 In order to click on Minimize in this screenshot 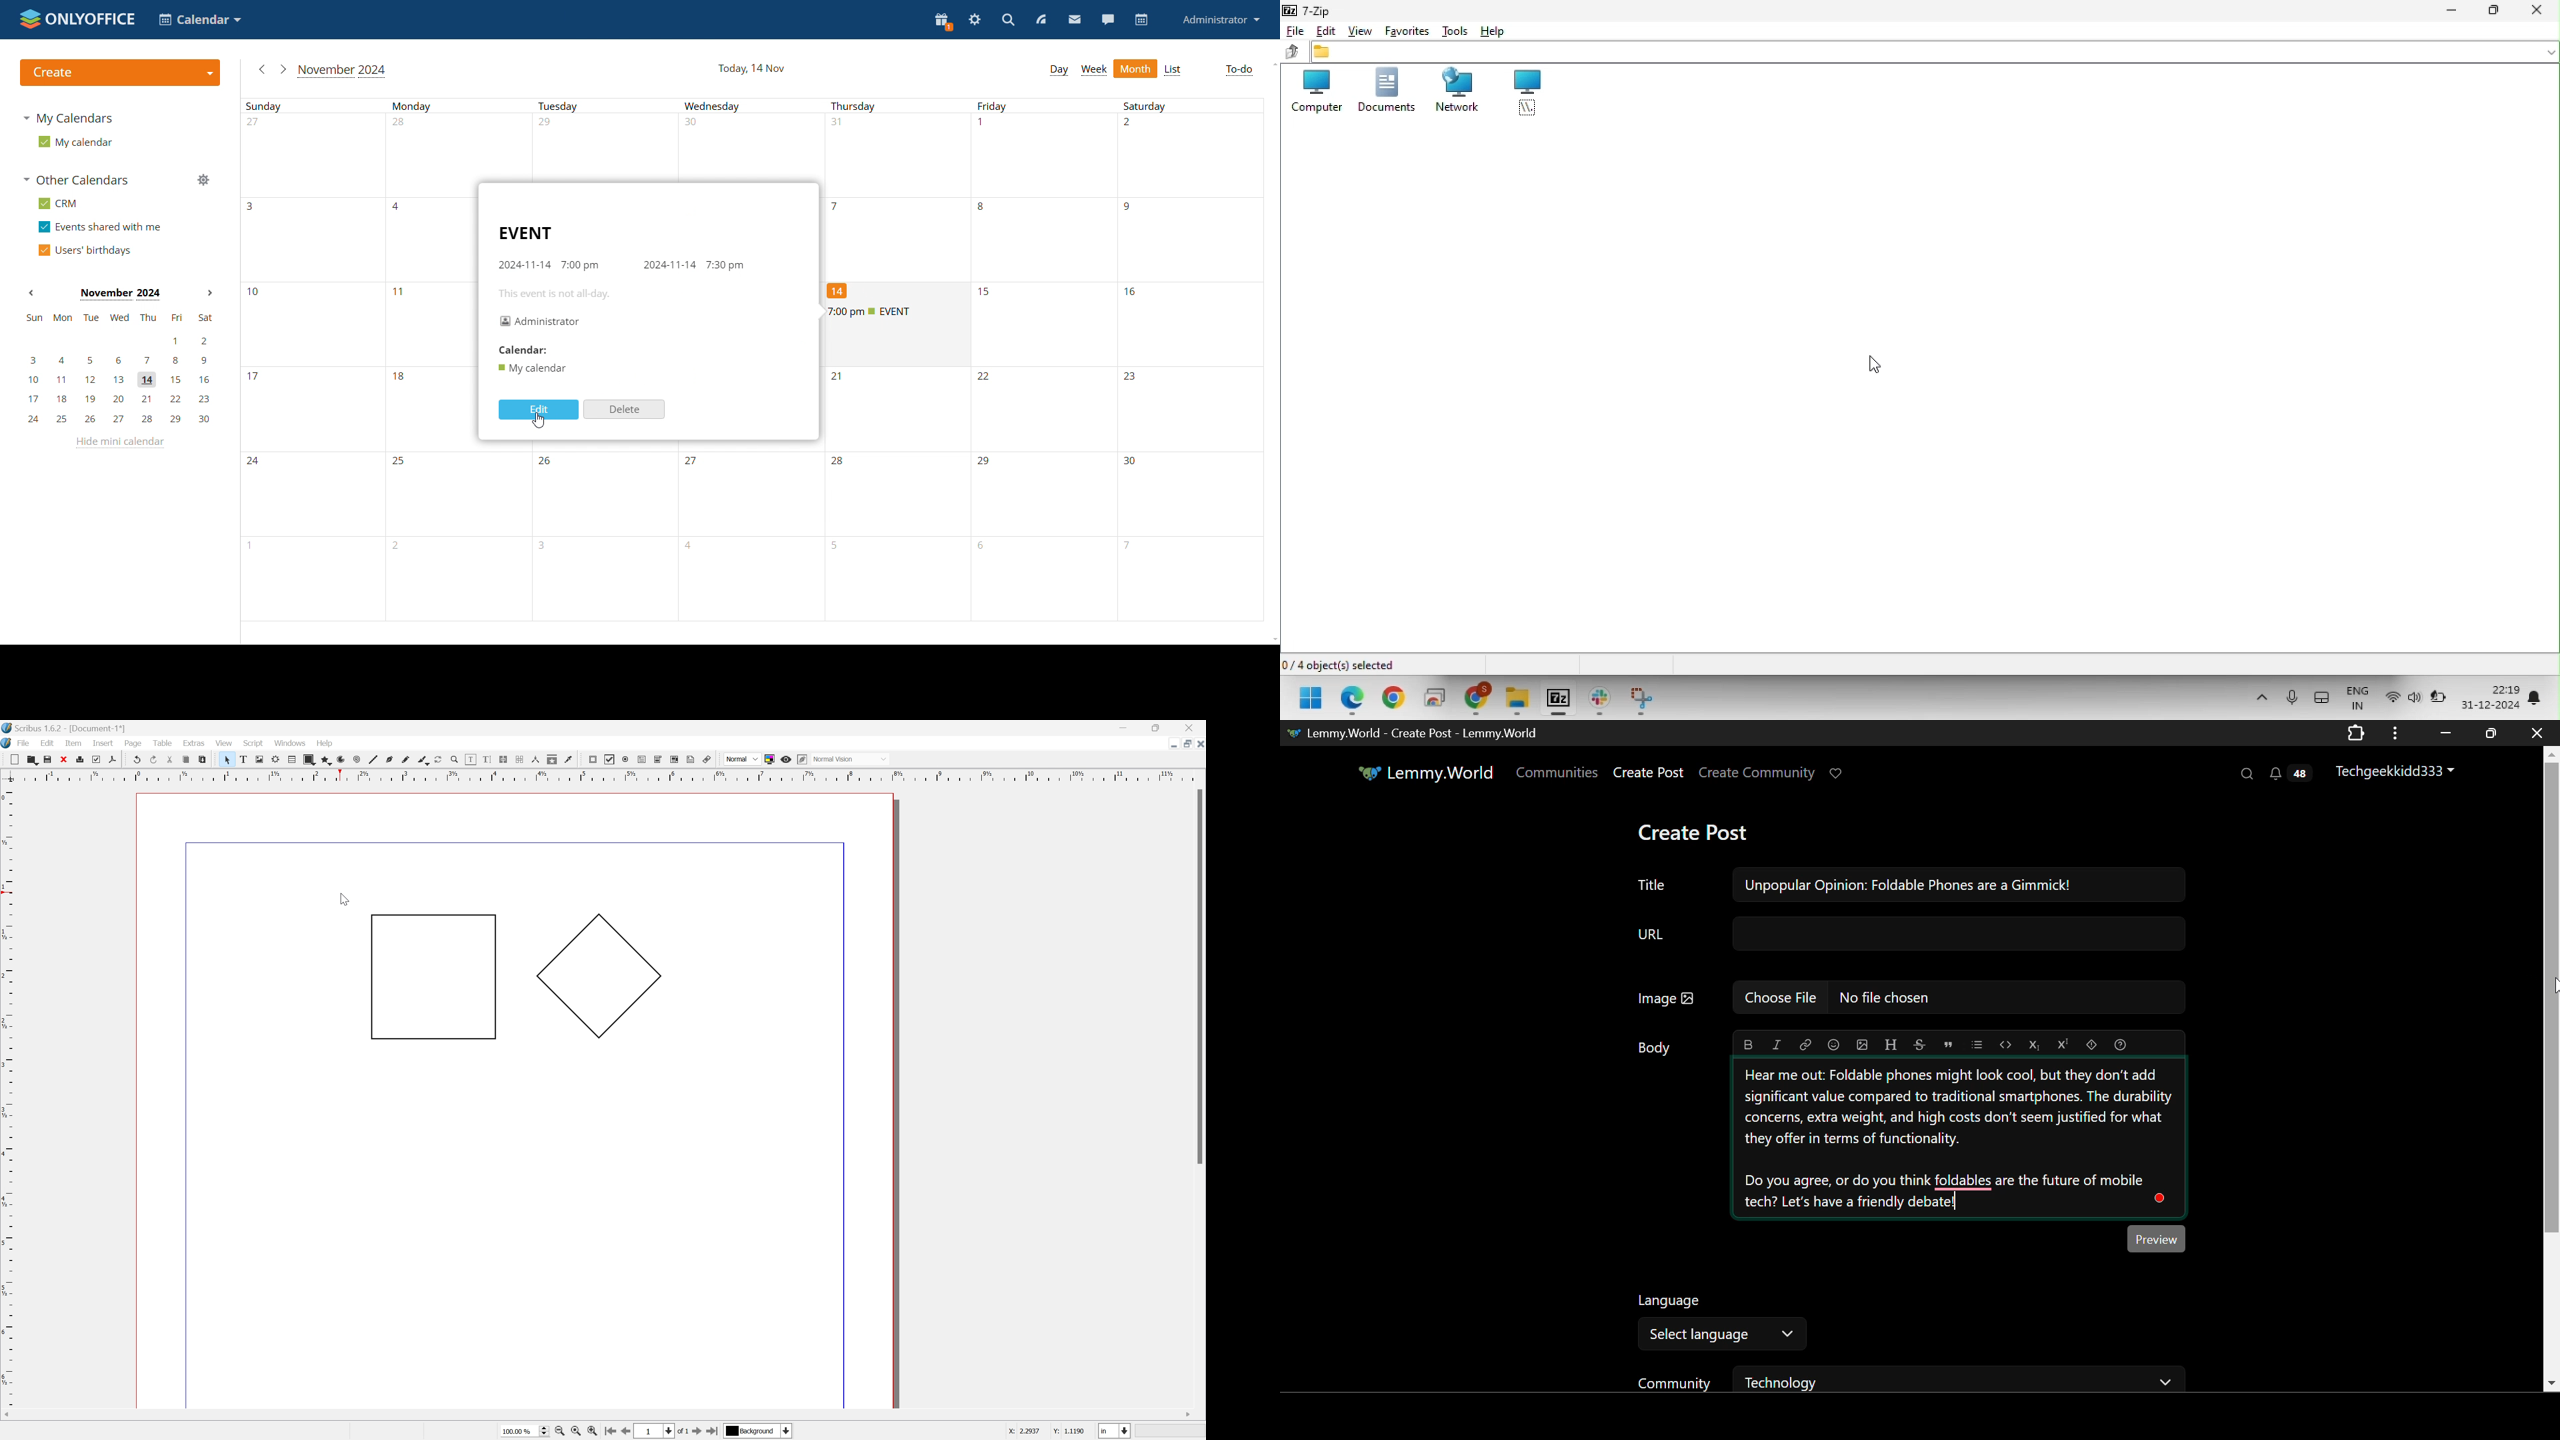, I will do `click(1124, 727)`.